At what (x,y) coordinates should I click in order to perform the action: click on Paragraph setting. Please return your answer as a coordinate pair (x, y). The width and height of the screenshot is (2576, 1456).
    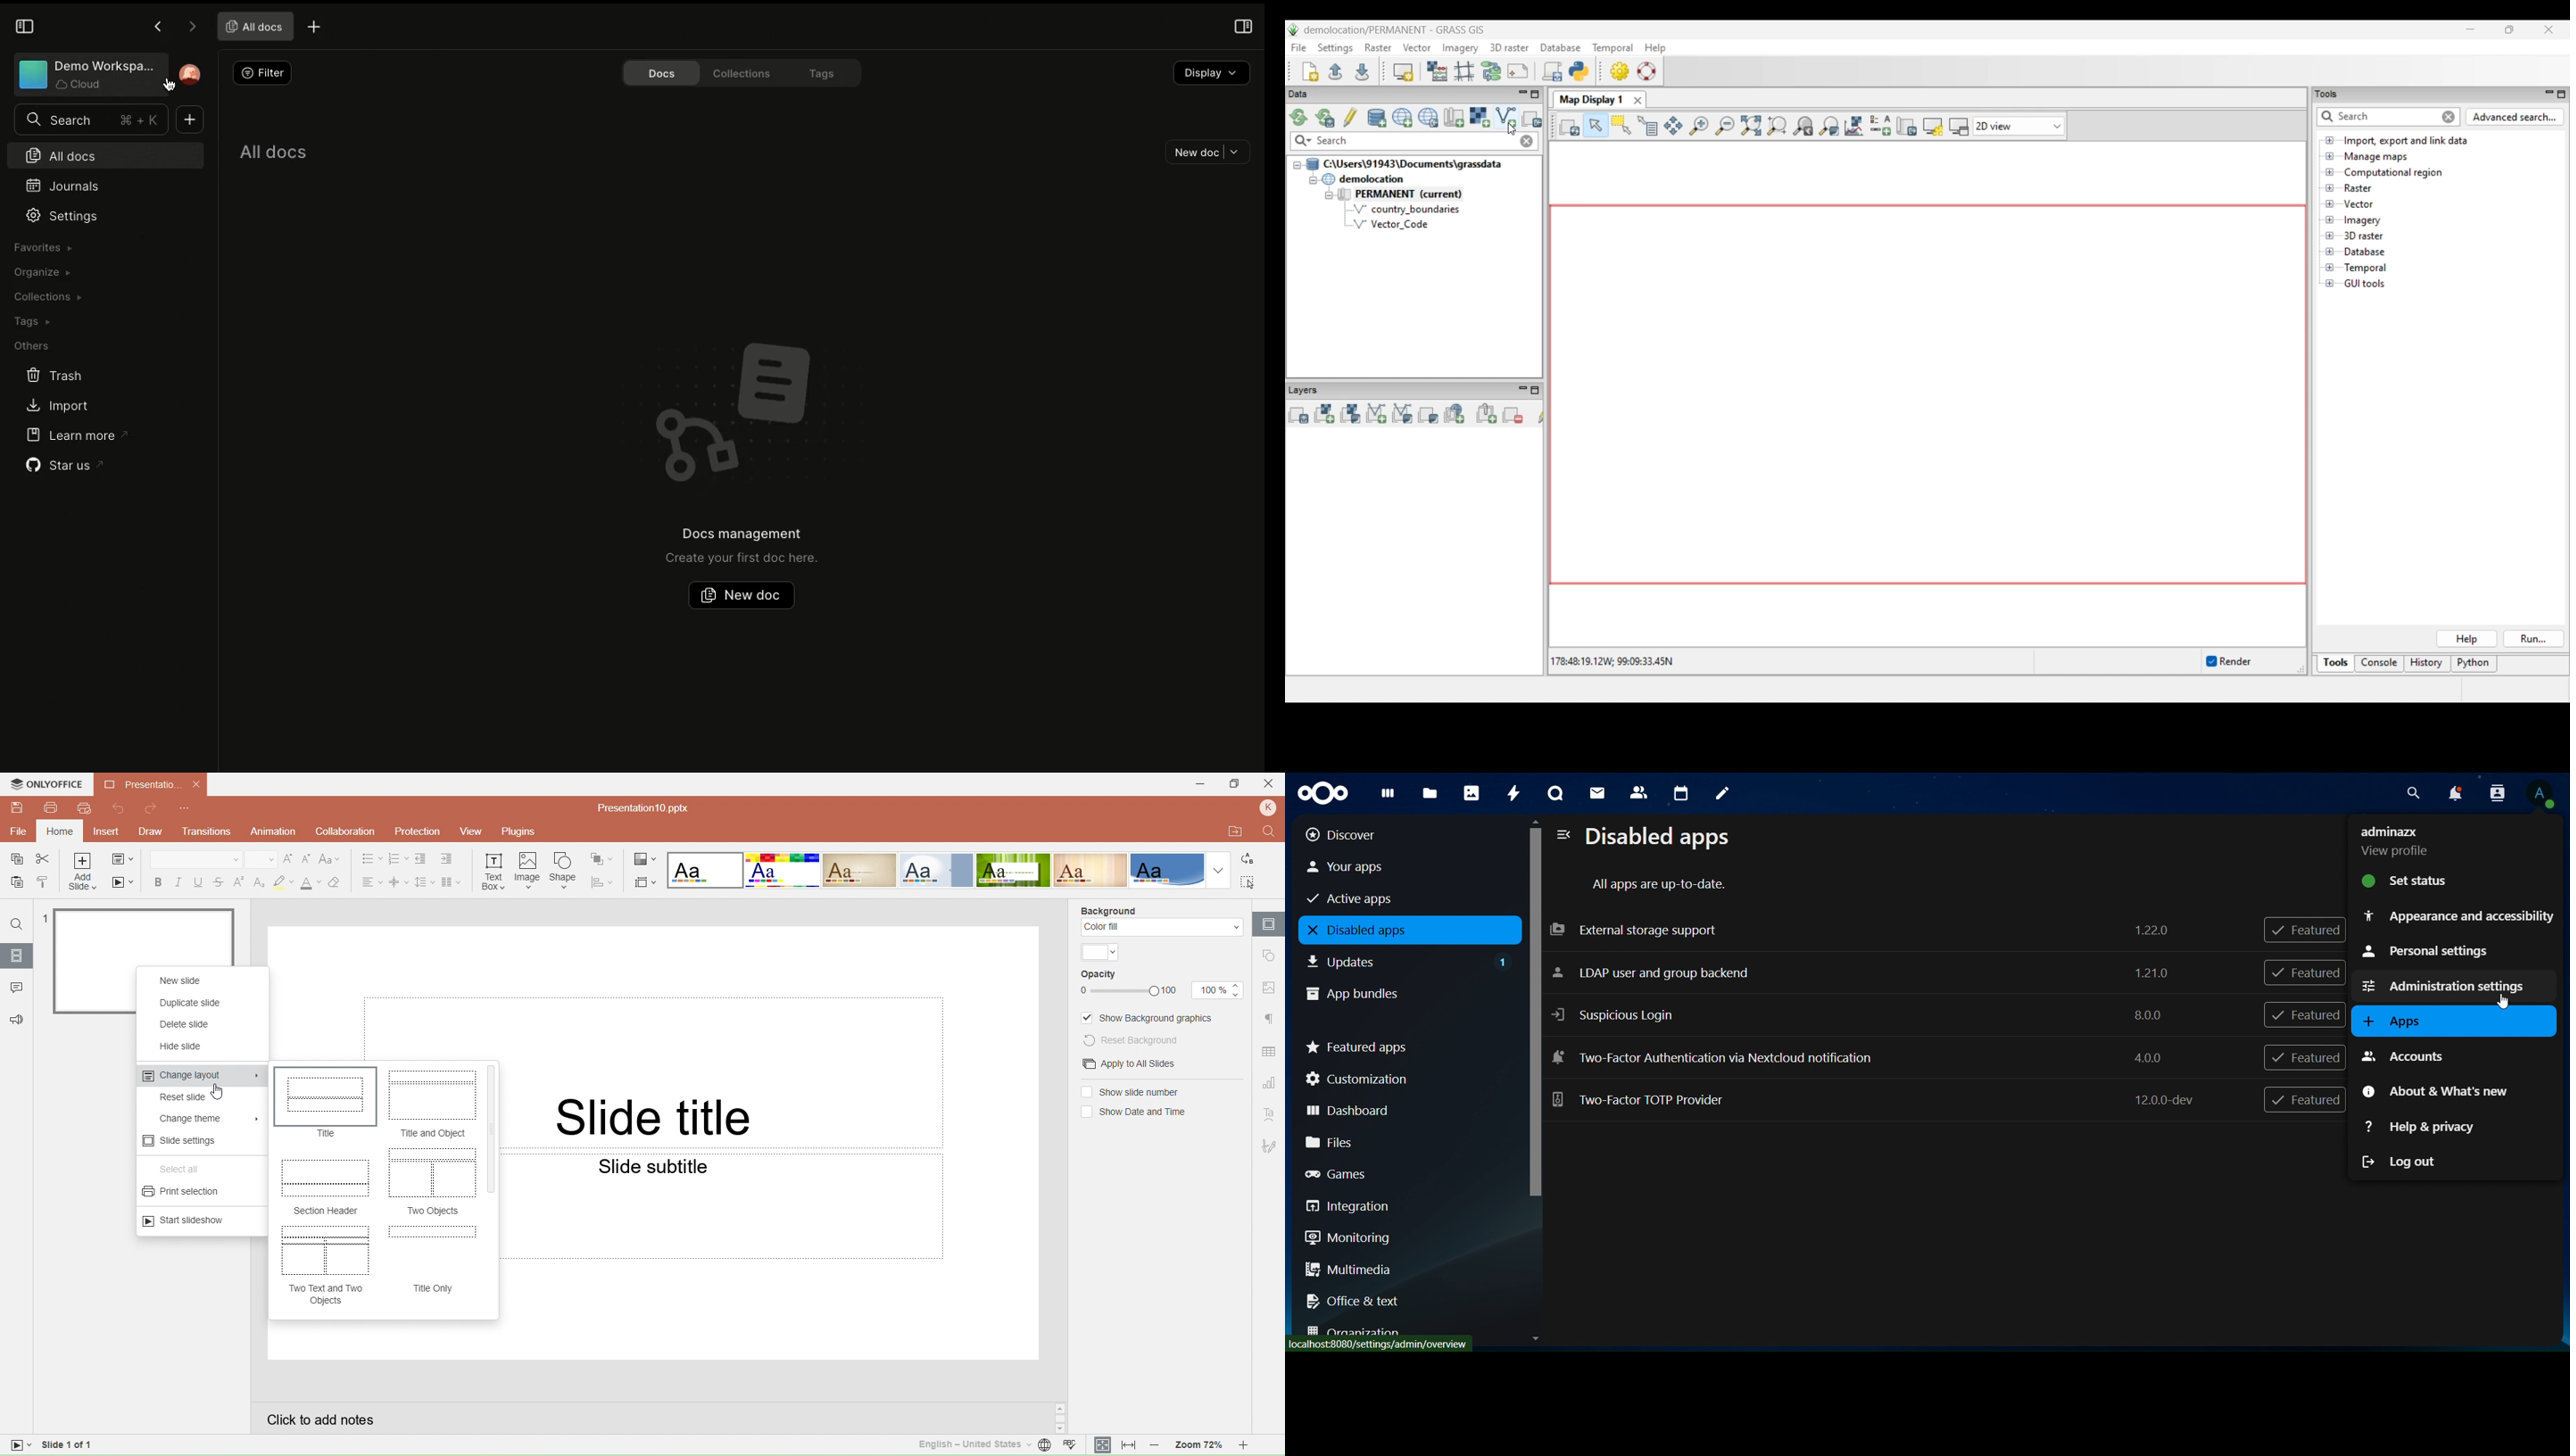
    Looking at the image, I should click on (1269, 1020).